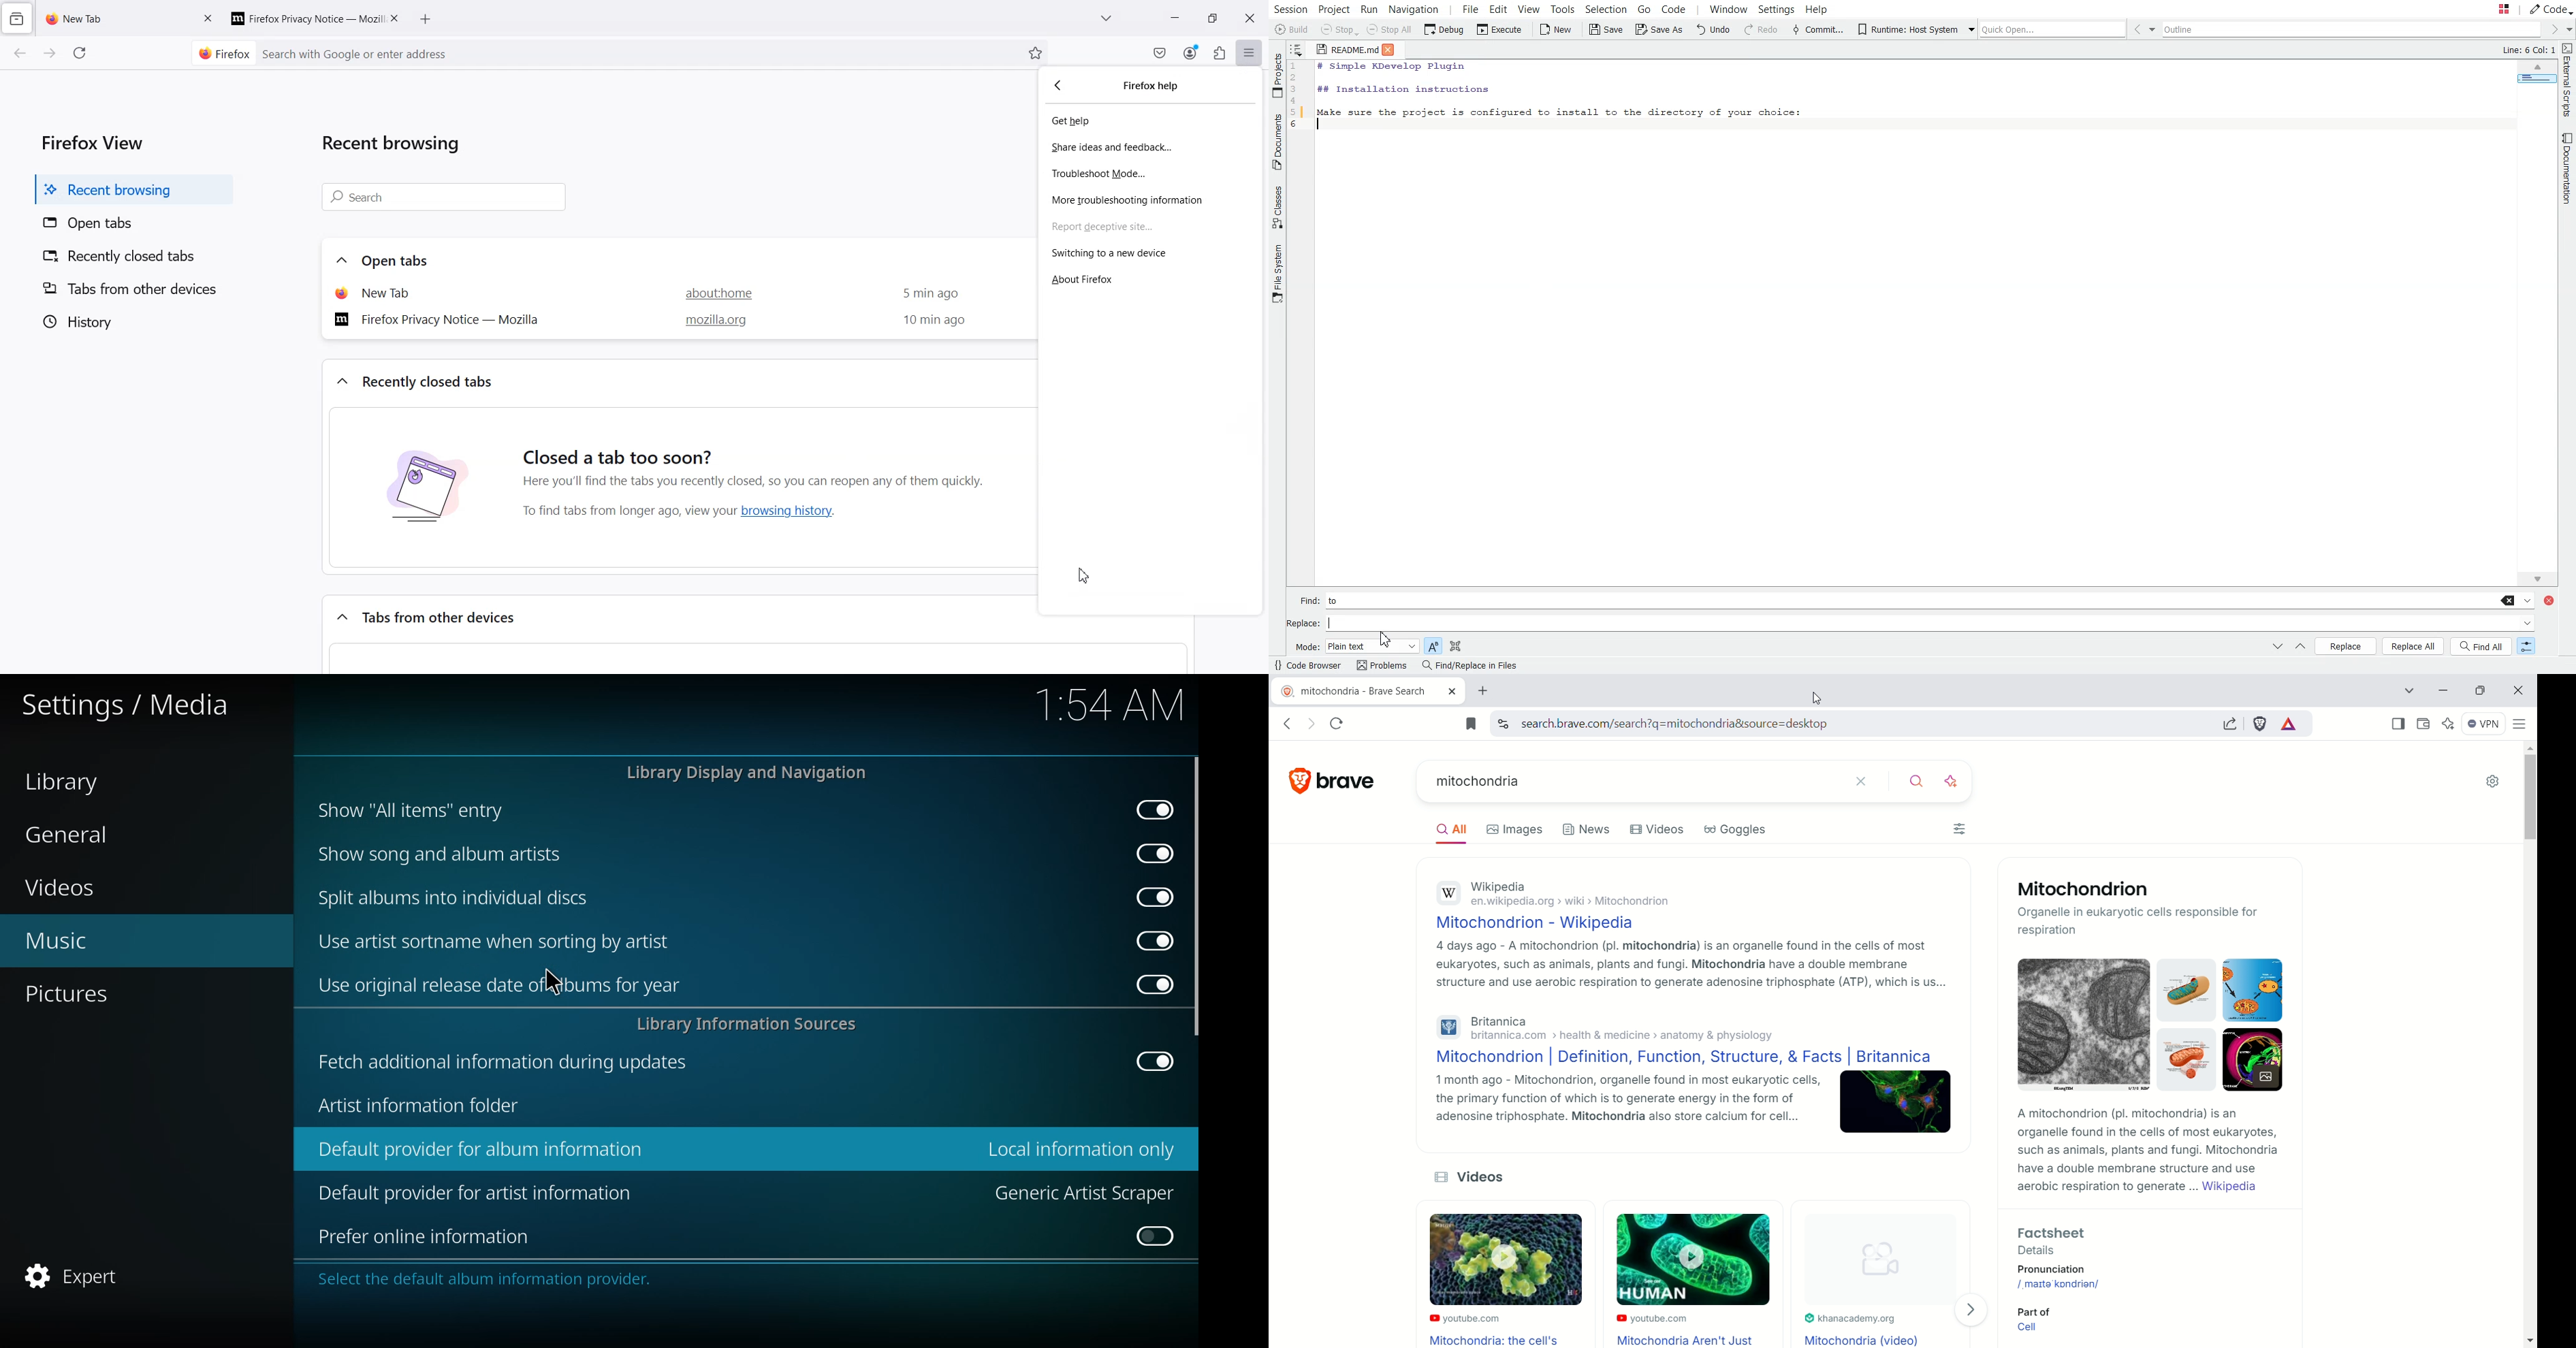  What do you see at coordinates (2526, 50) in the screenshot?
I see `Line:6 Col:1` at bounding box center [2526, 50].